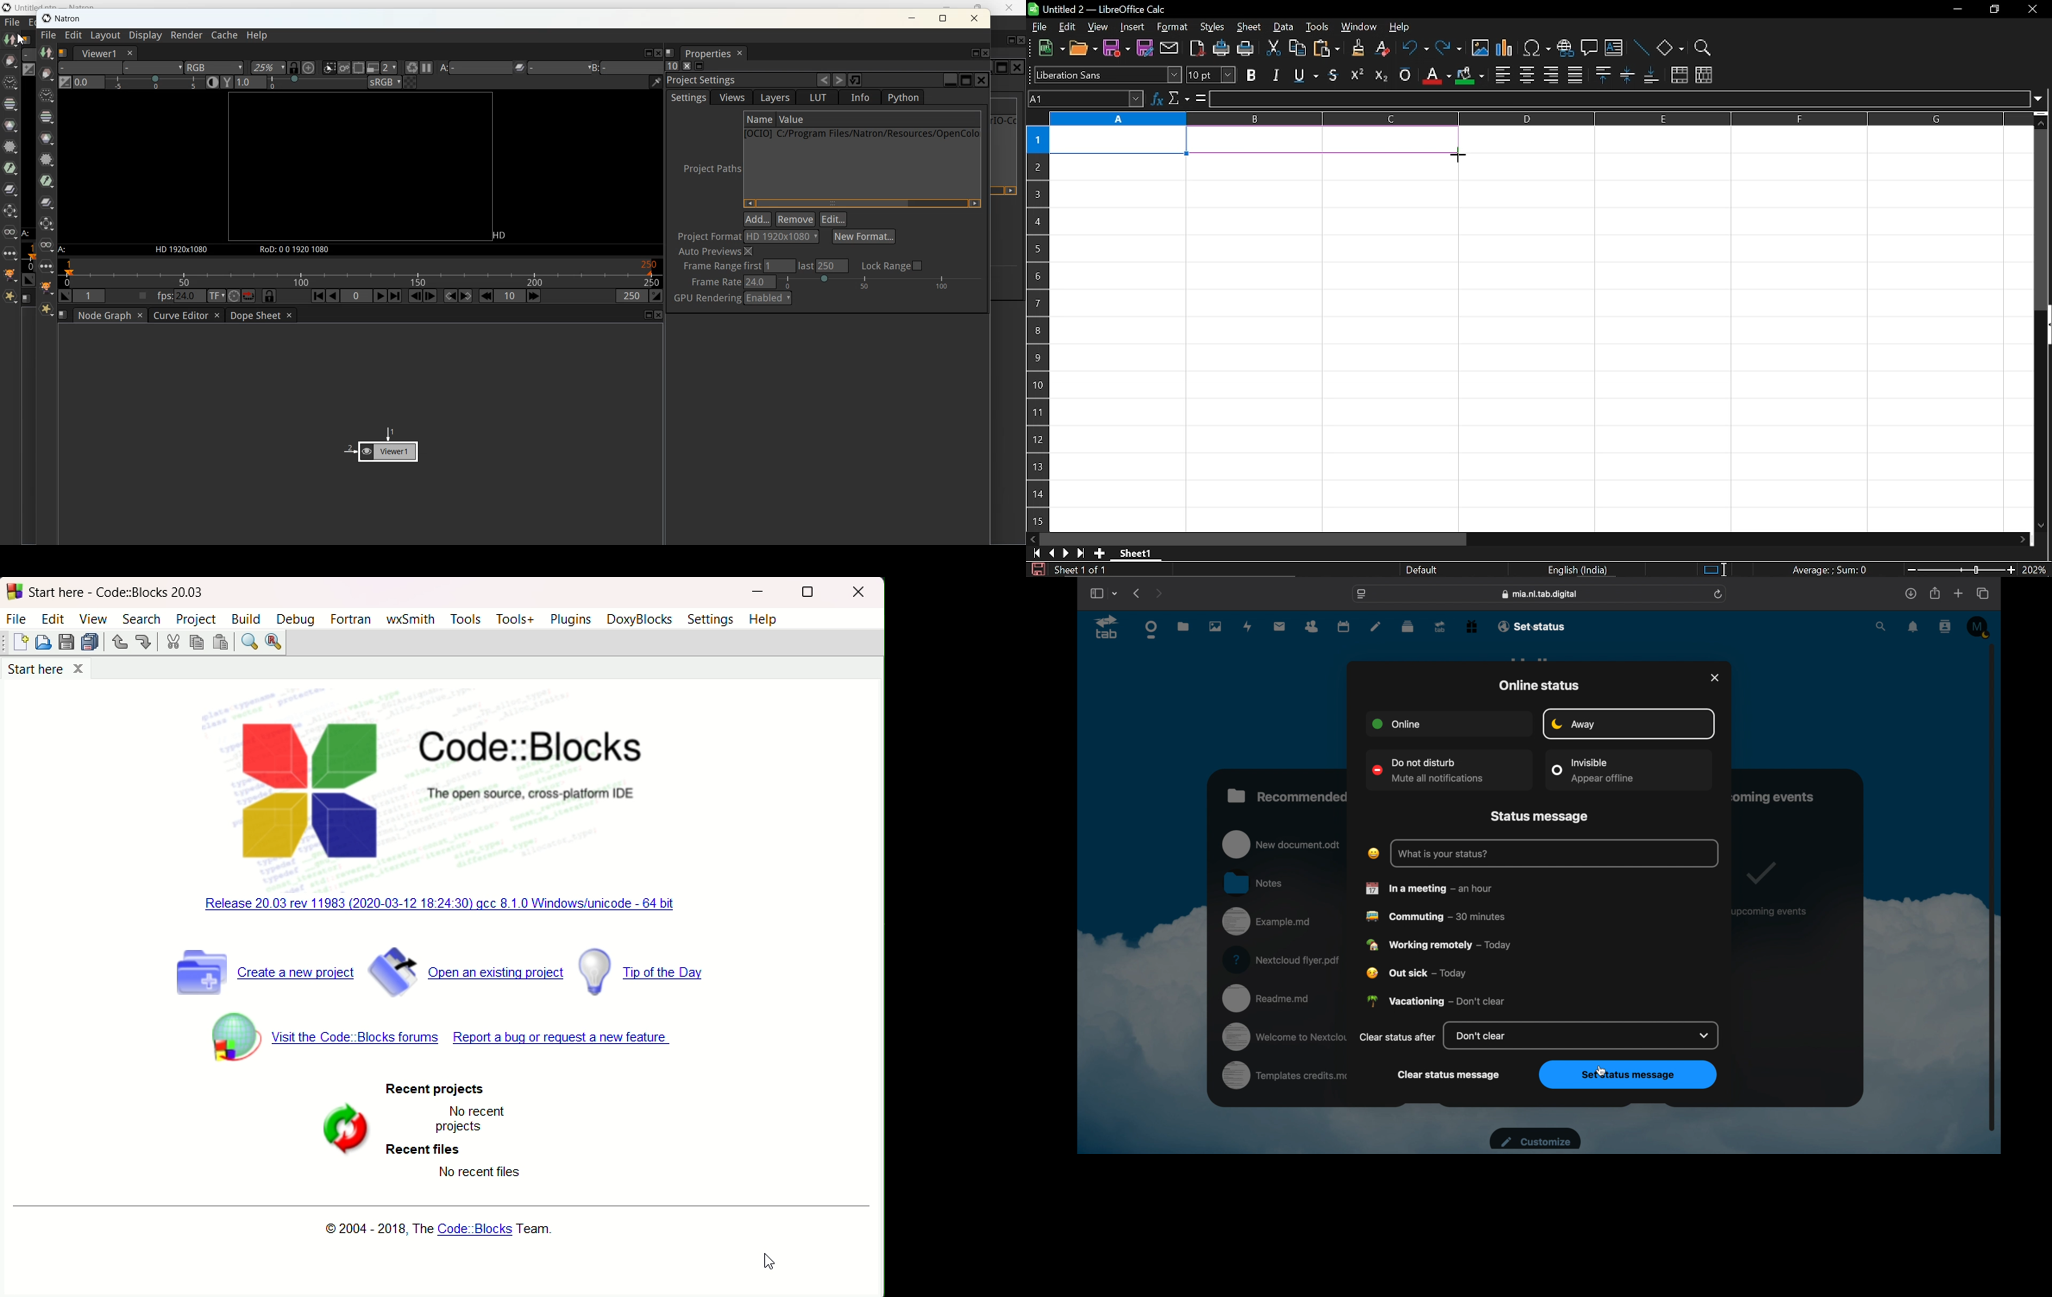  What do you see at coordinates (1441, 626) in the screenshot?
I see `tab` at bounding box center [1441, 626].